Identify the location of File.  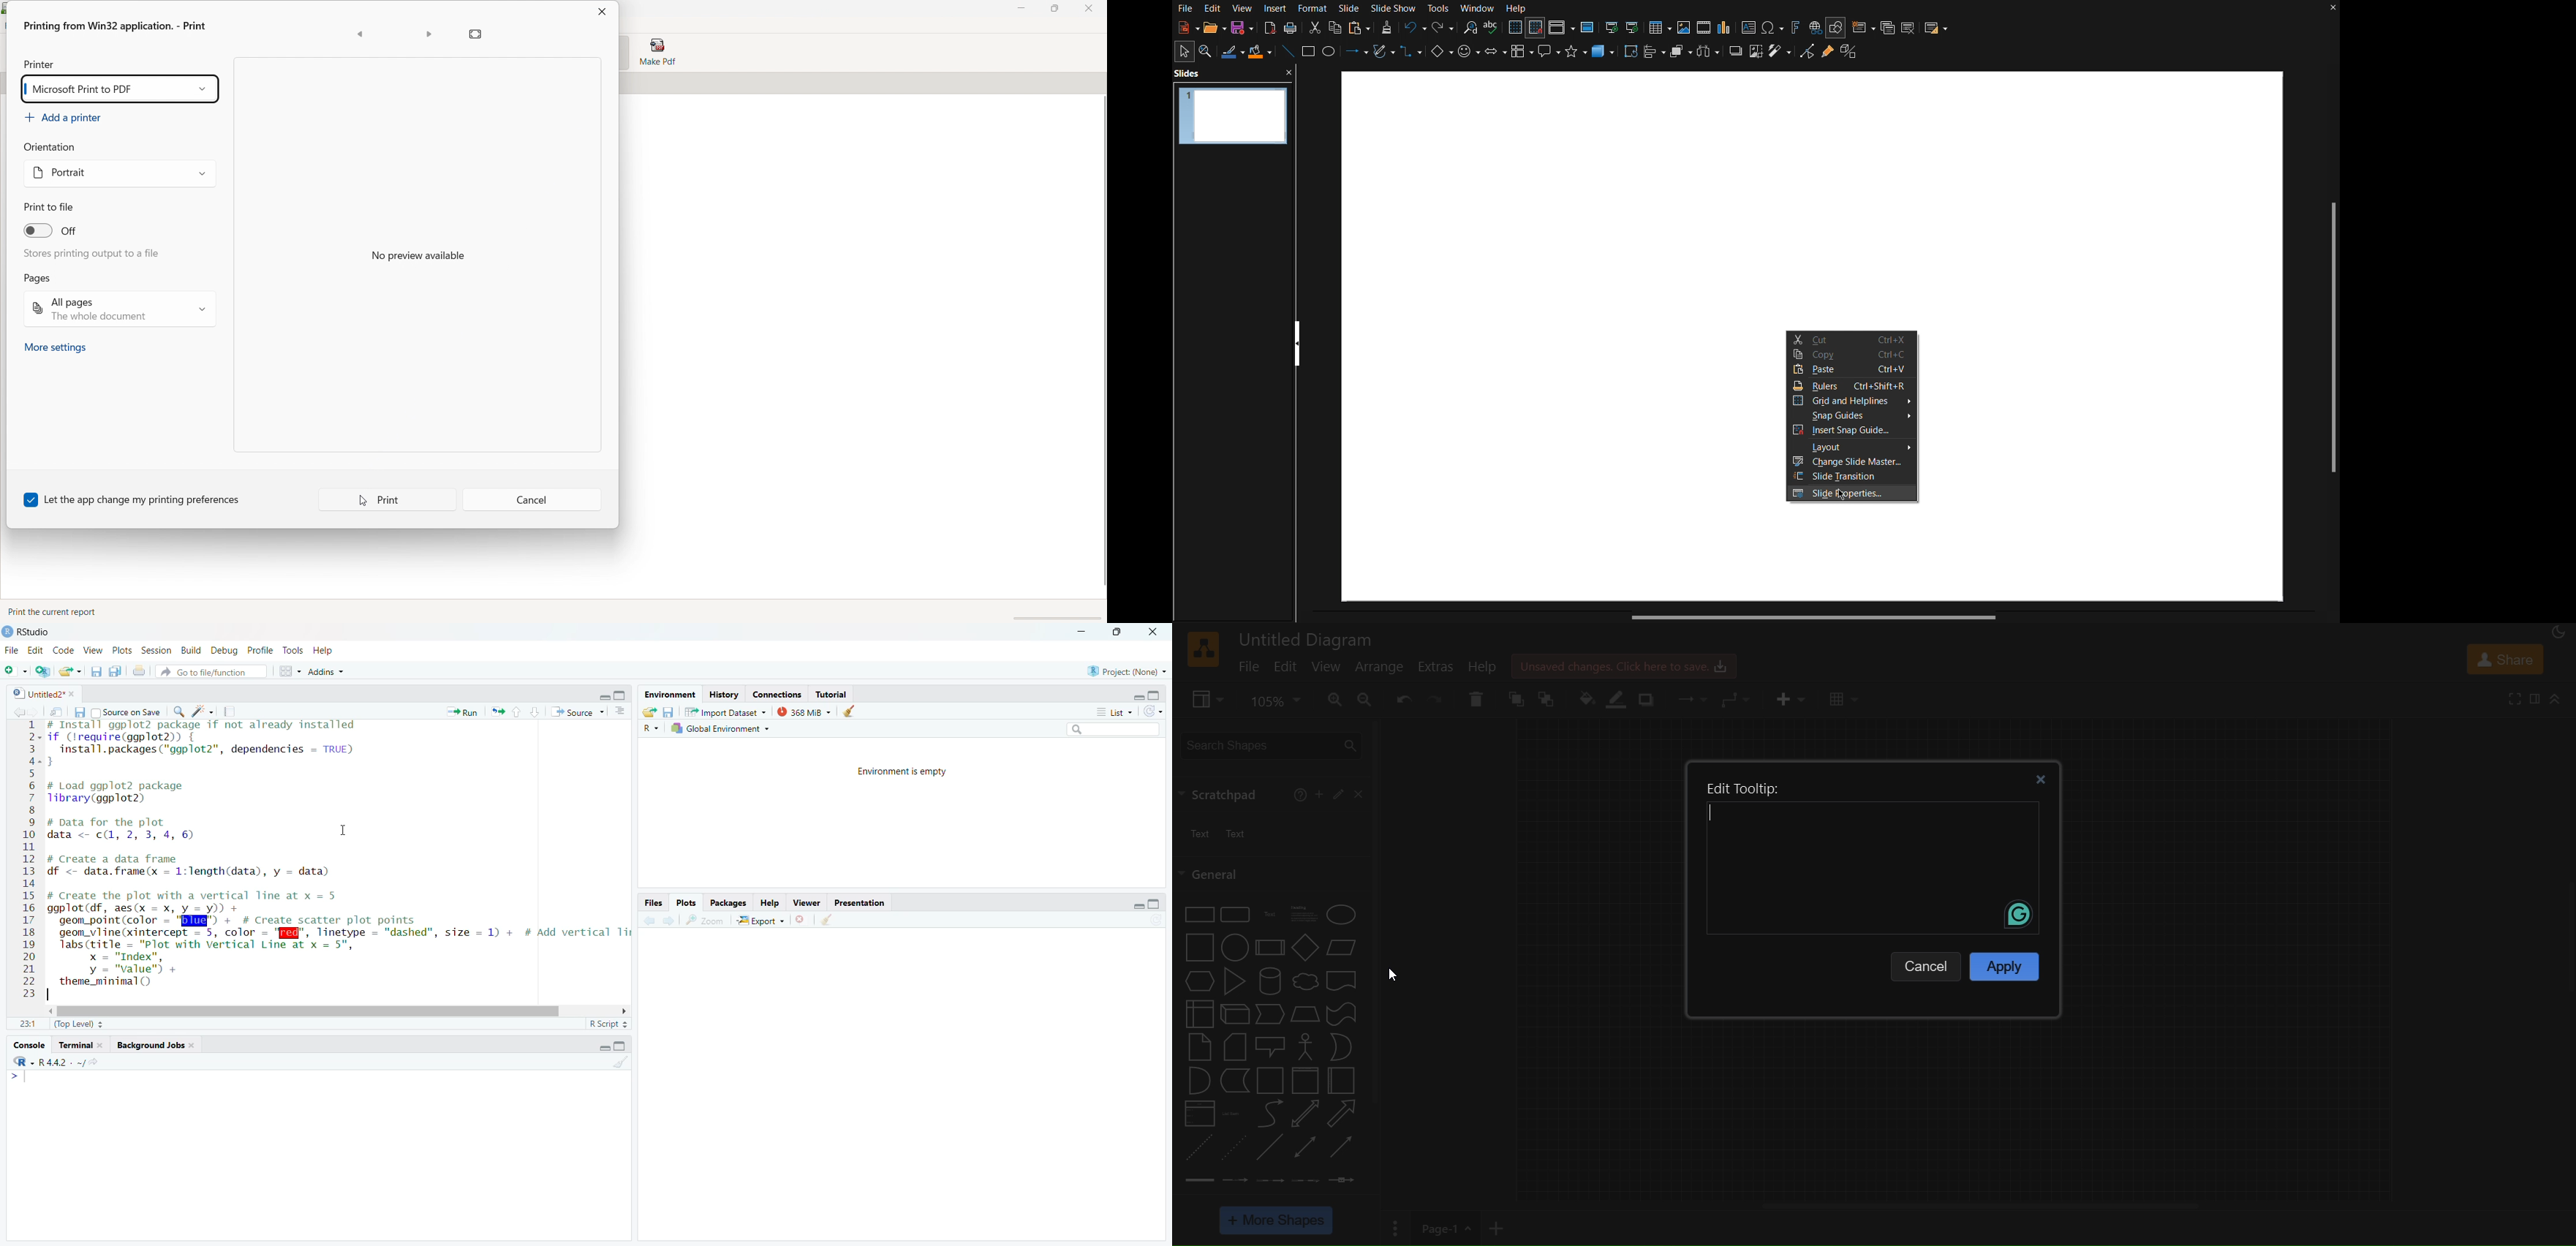
(12, 650).